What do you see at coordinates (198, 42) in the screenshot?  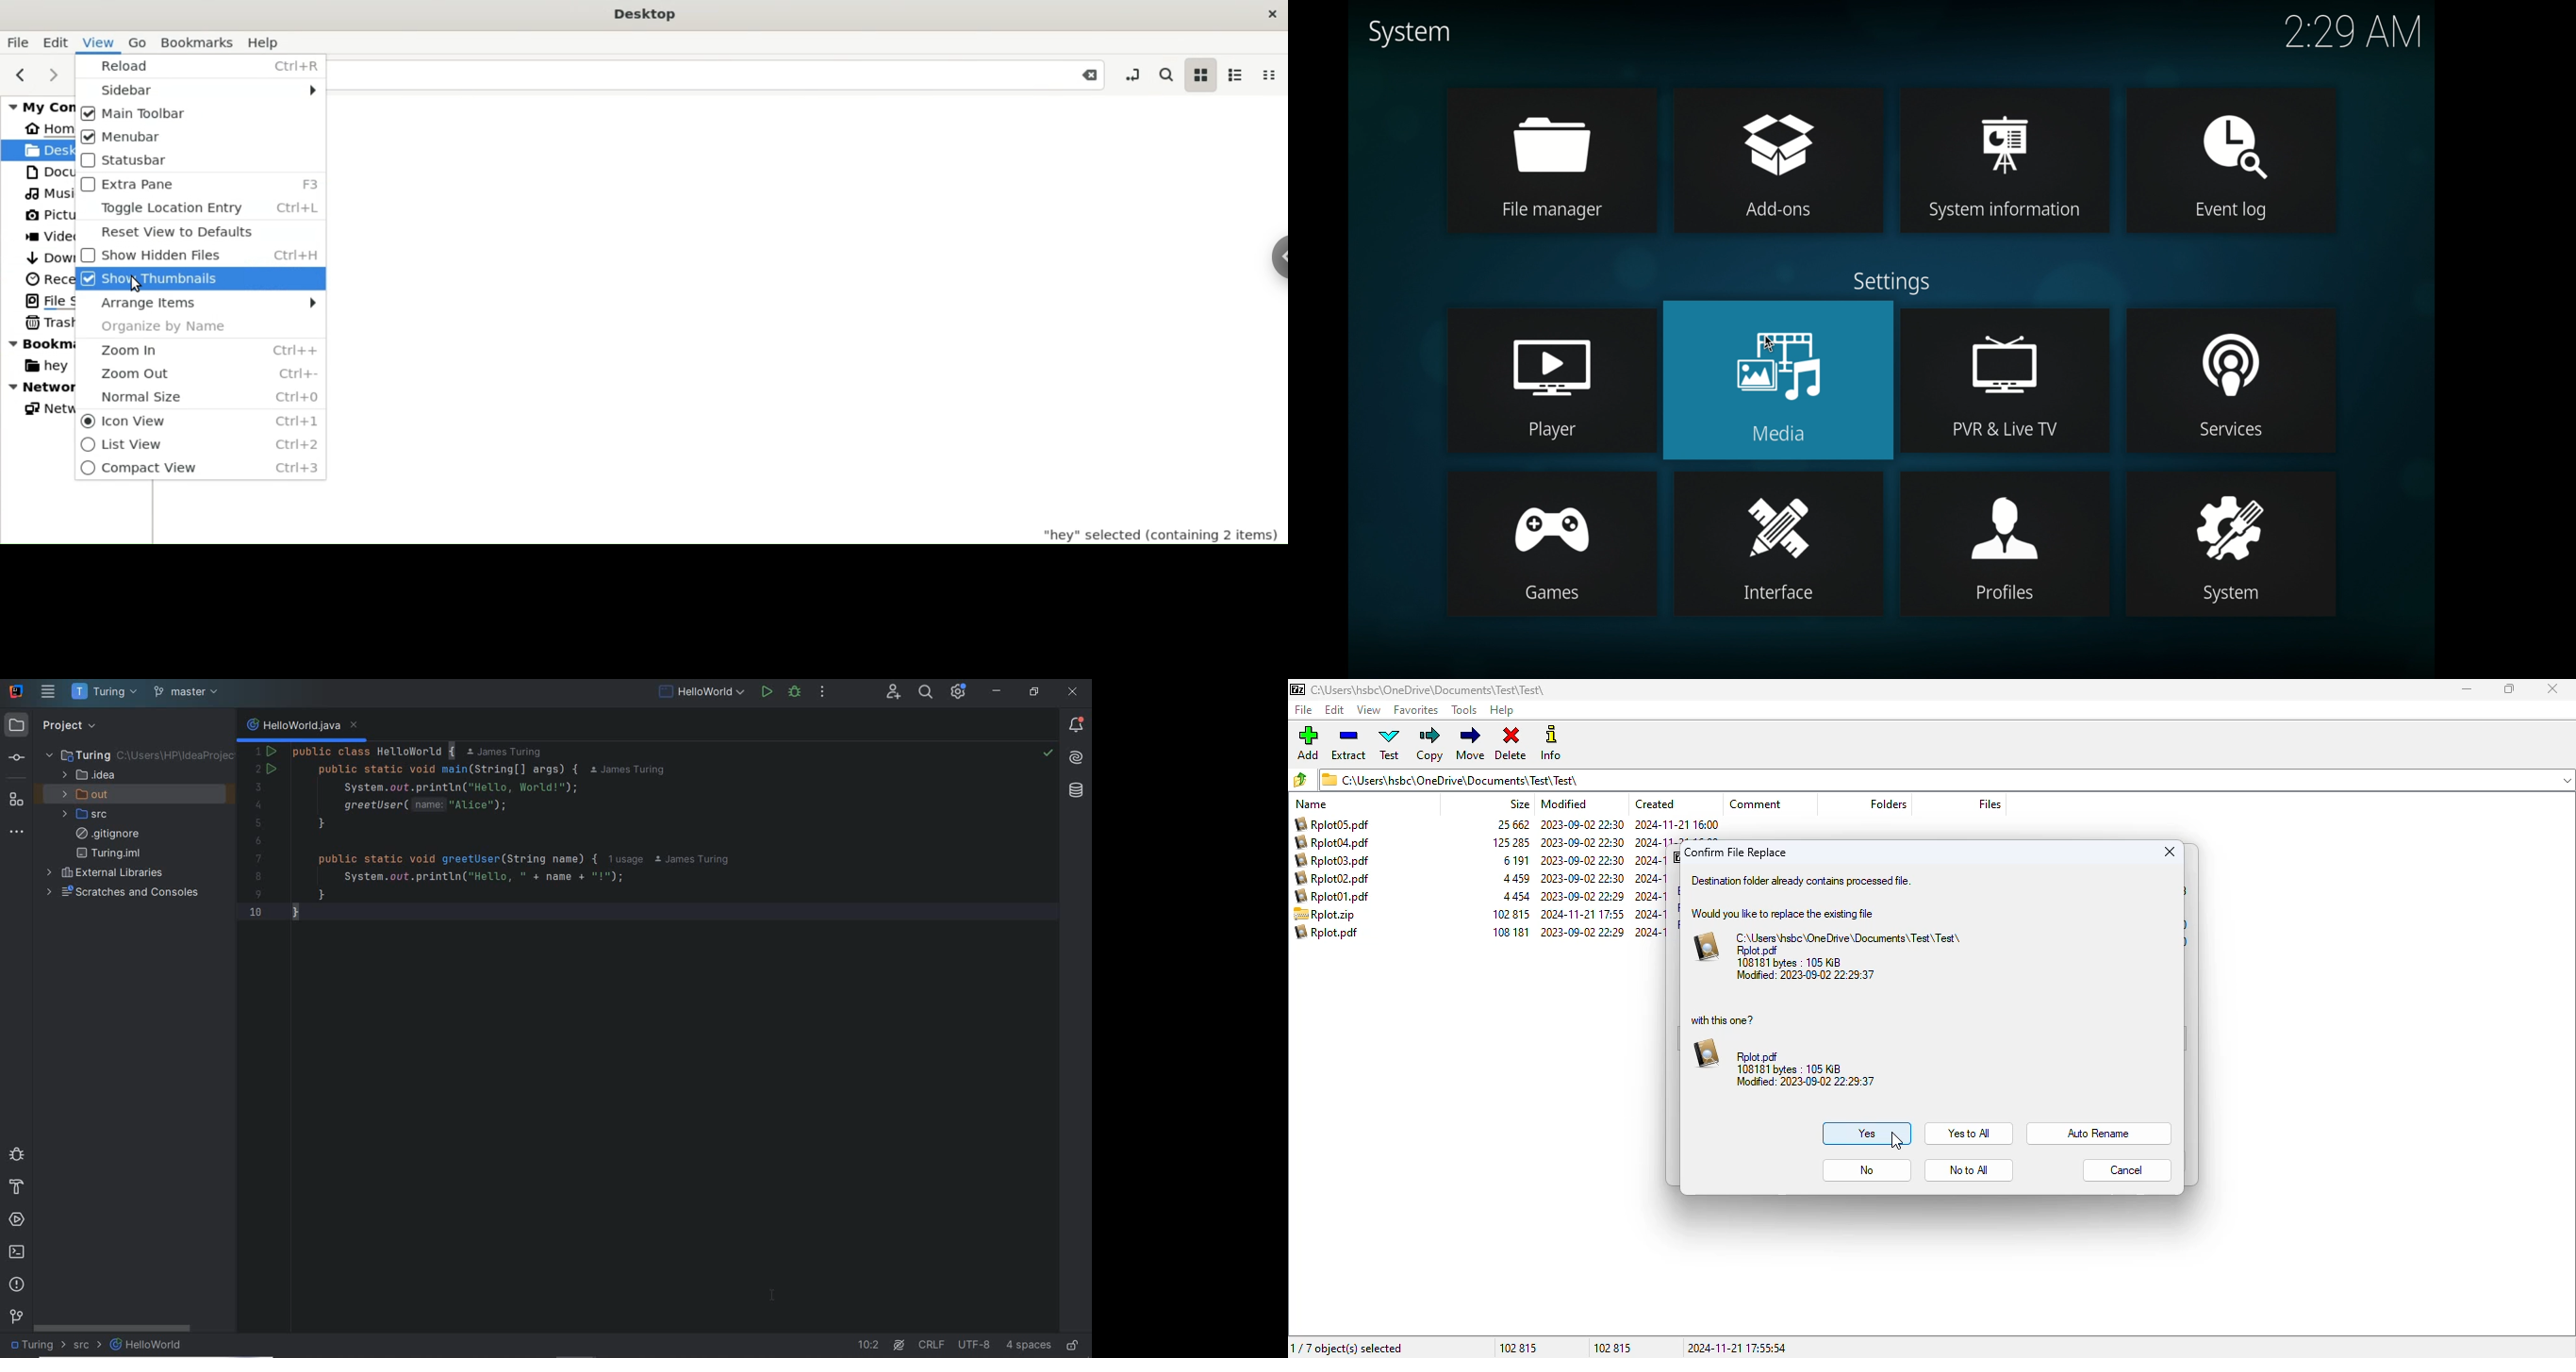 I see `Bookmarks` at bounding box center [198, 42].